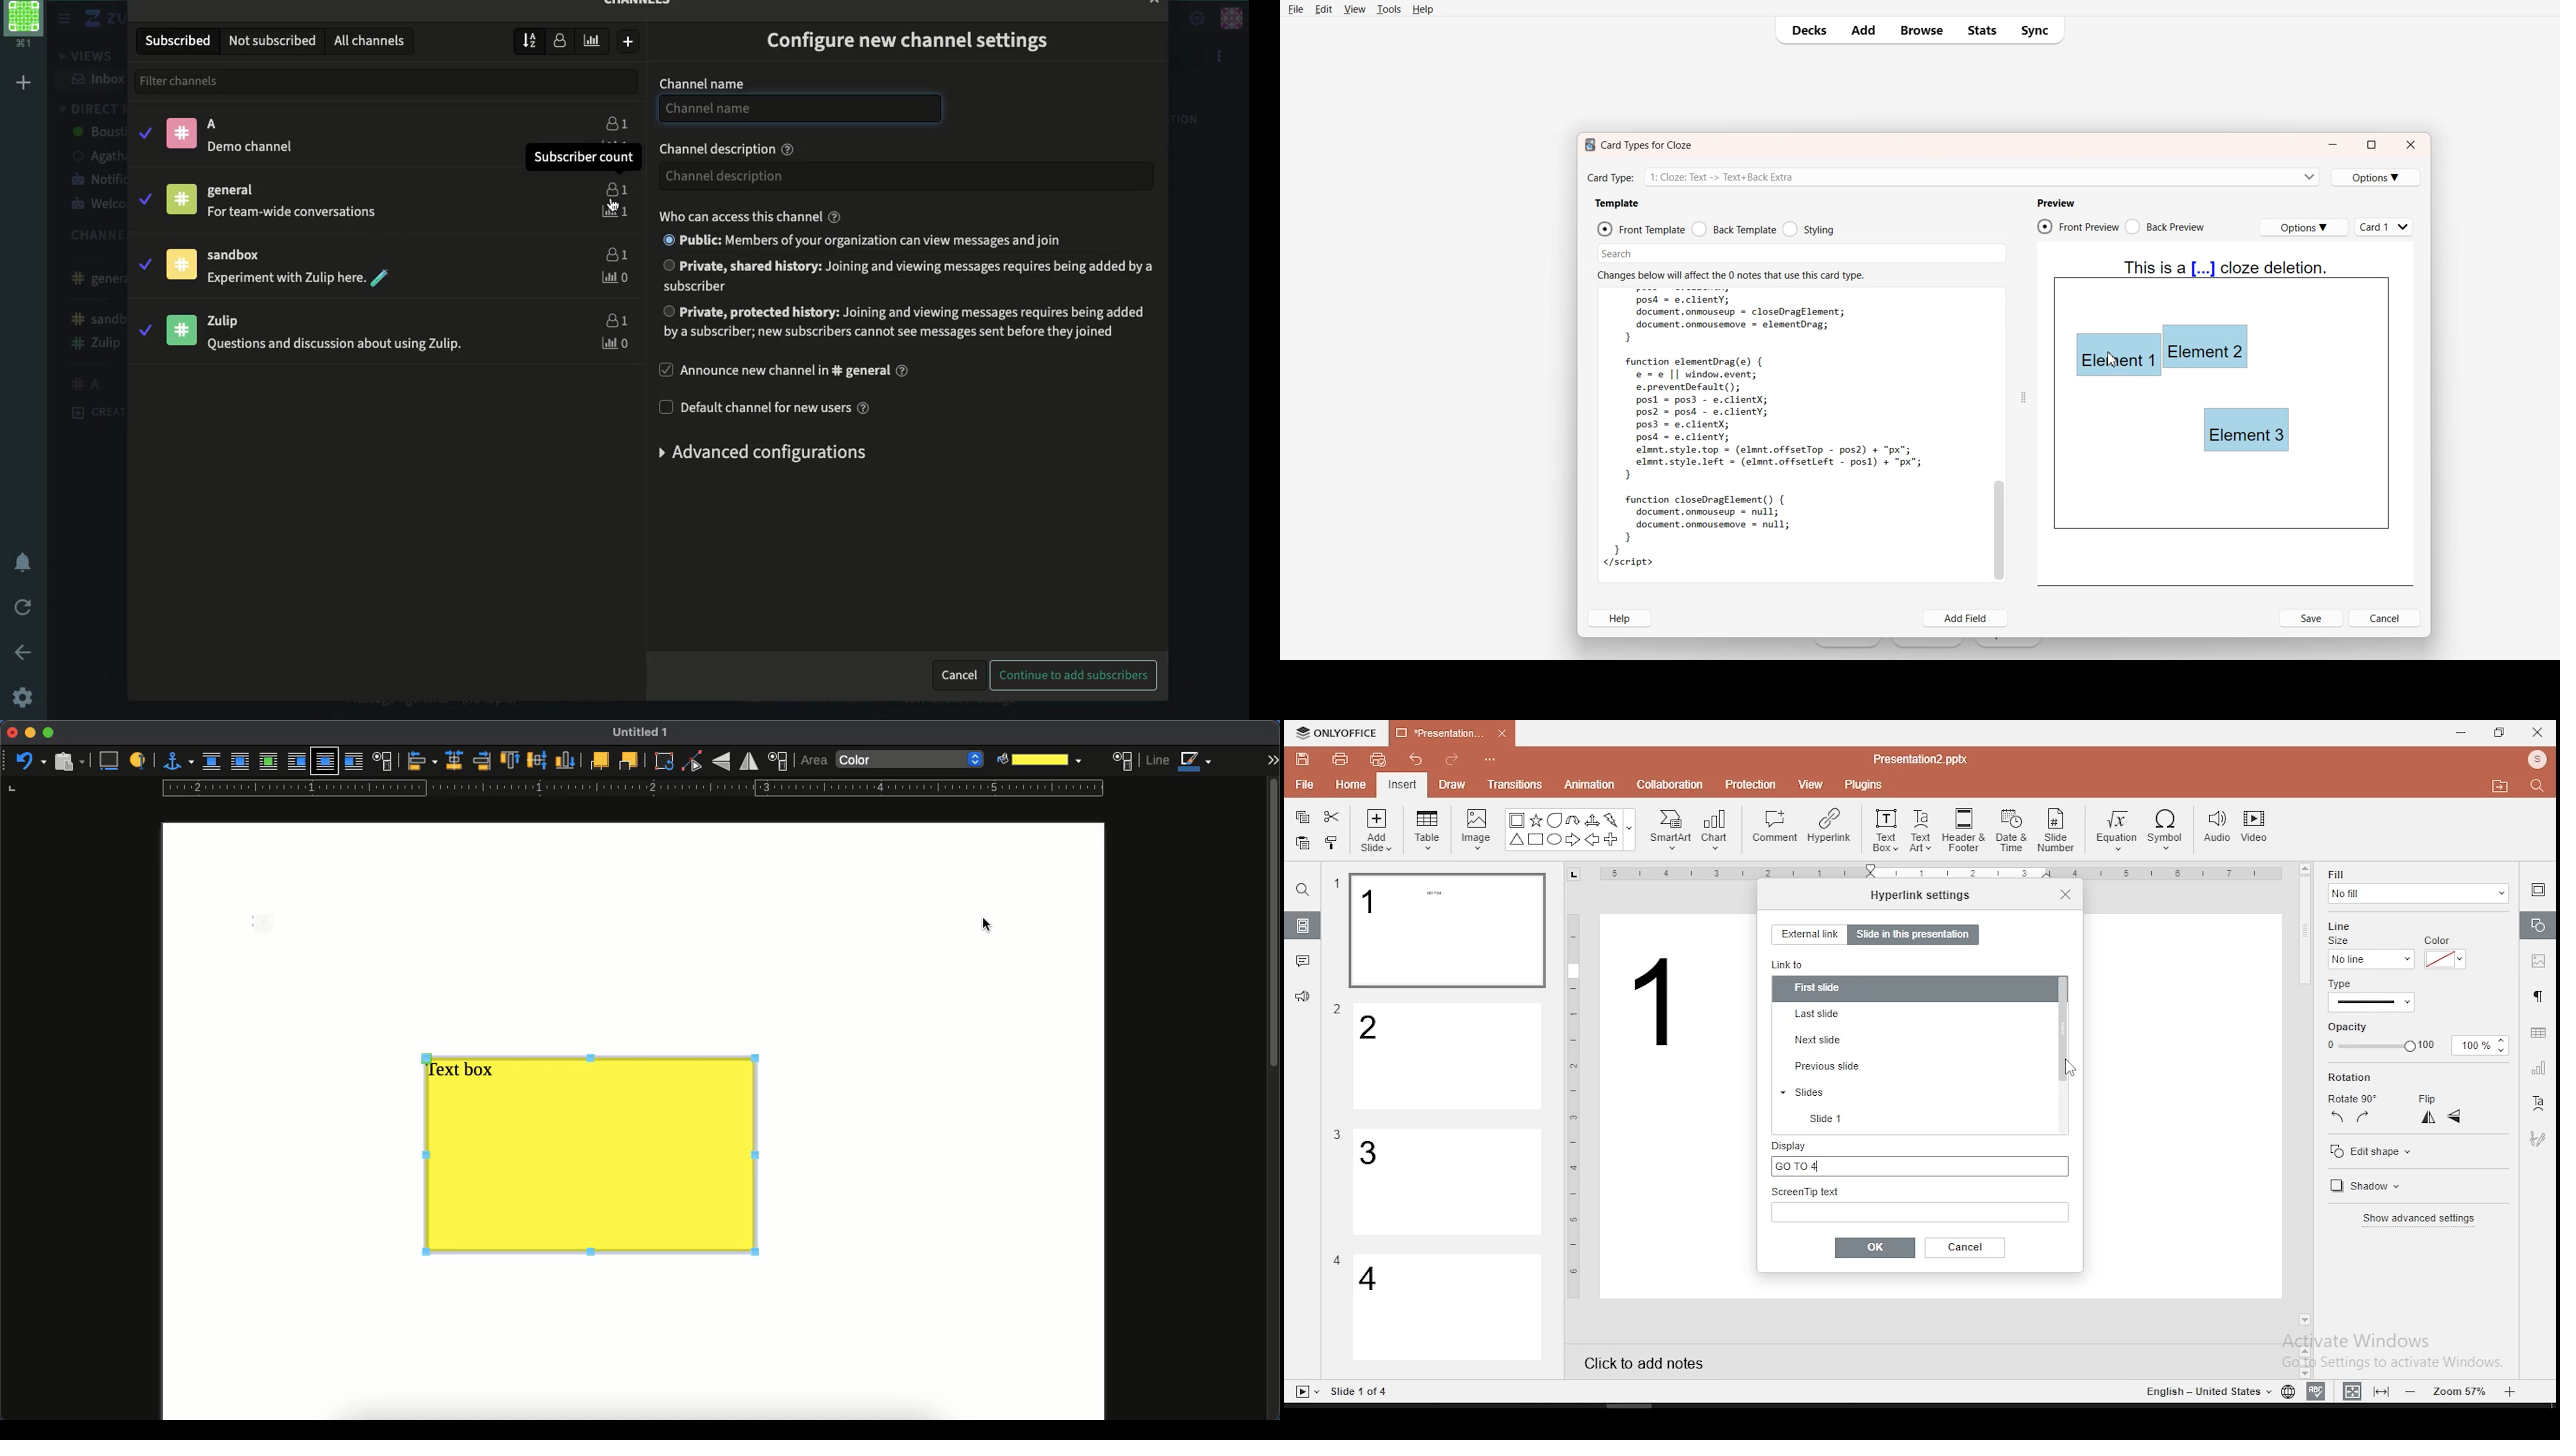  What do you see at coordinates (139, 761) in the screenshot?
I see `a label to identify an object` at bounding box center [139, 761].